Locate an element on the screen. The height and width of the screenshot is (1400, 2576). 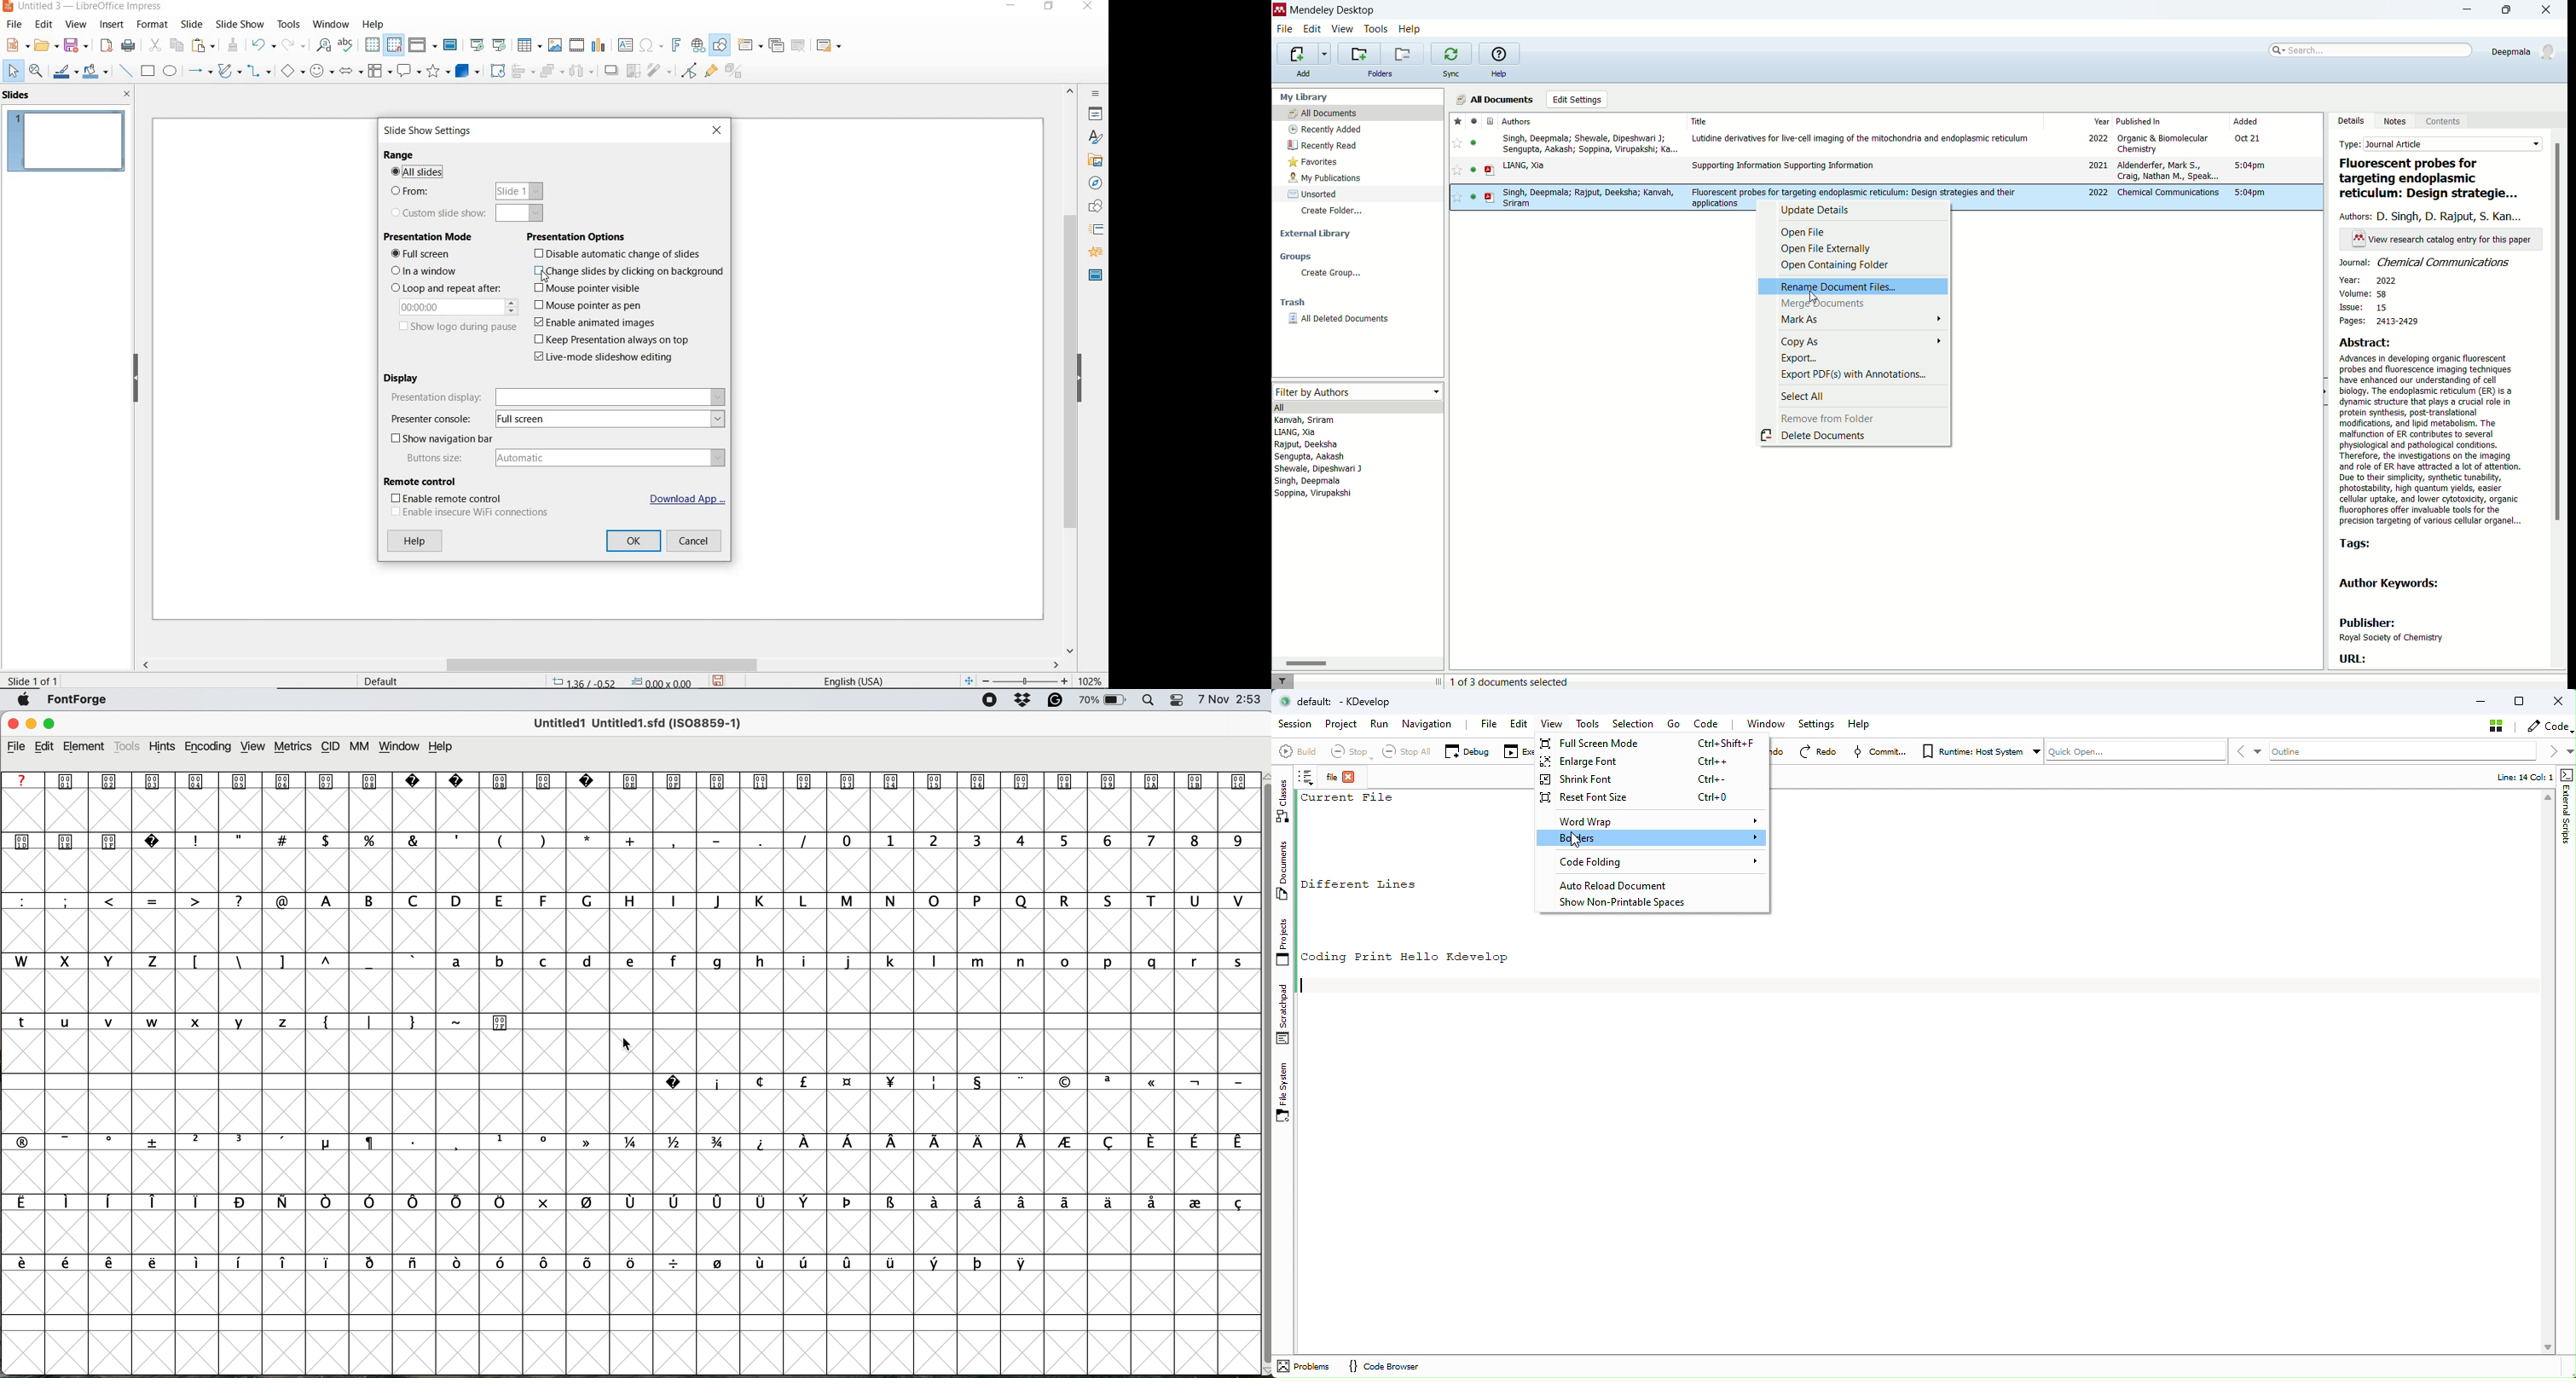
Info is located at coordinates (2516, 777).